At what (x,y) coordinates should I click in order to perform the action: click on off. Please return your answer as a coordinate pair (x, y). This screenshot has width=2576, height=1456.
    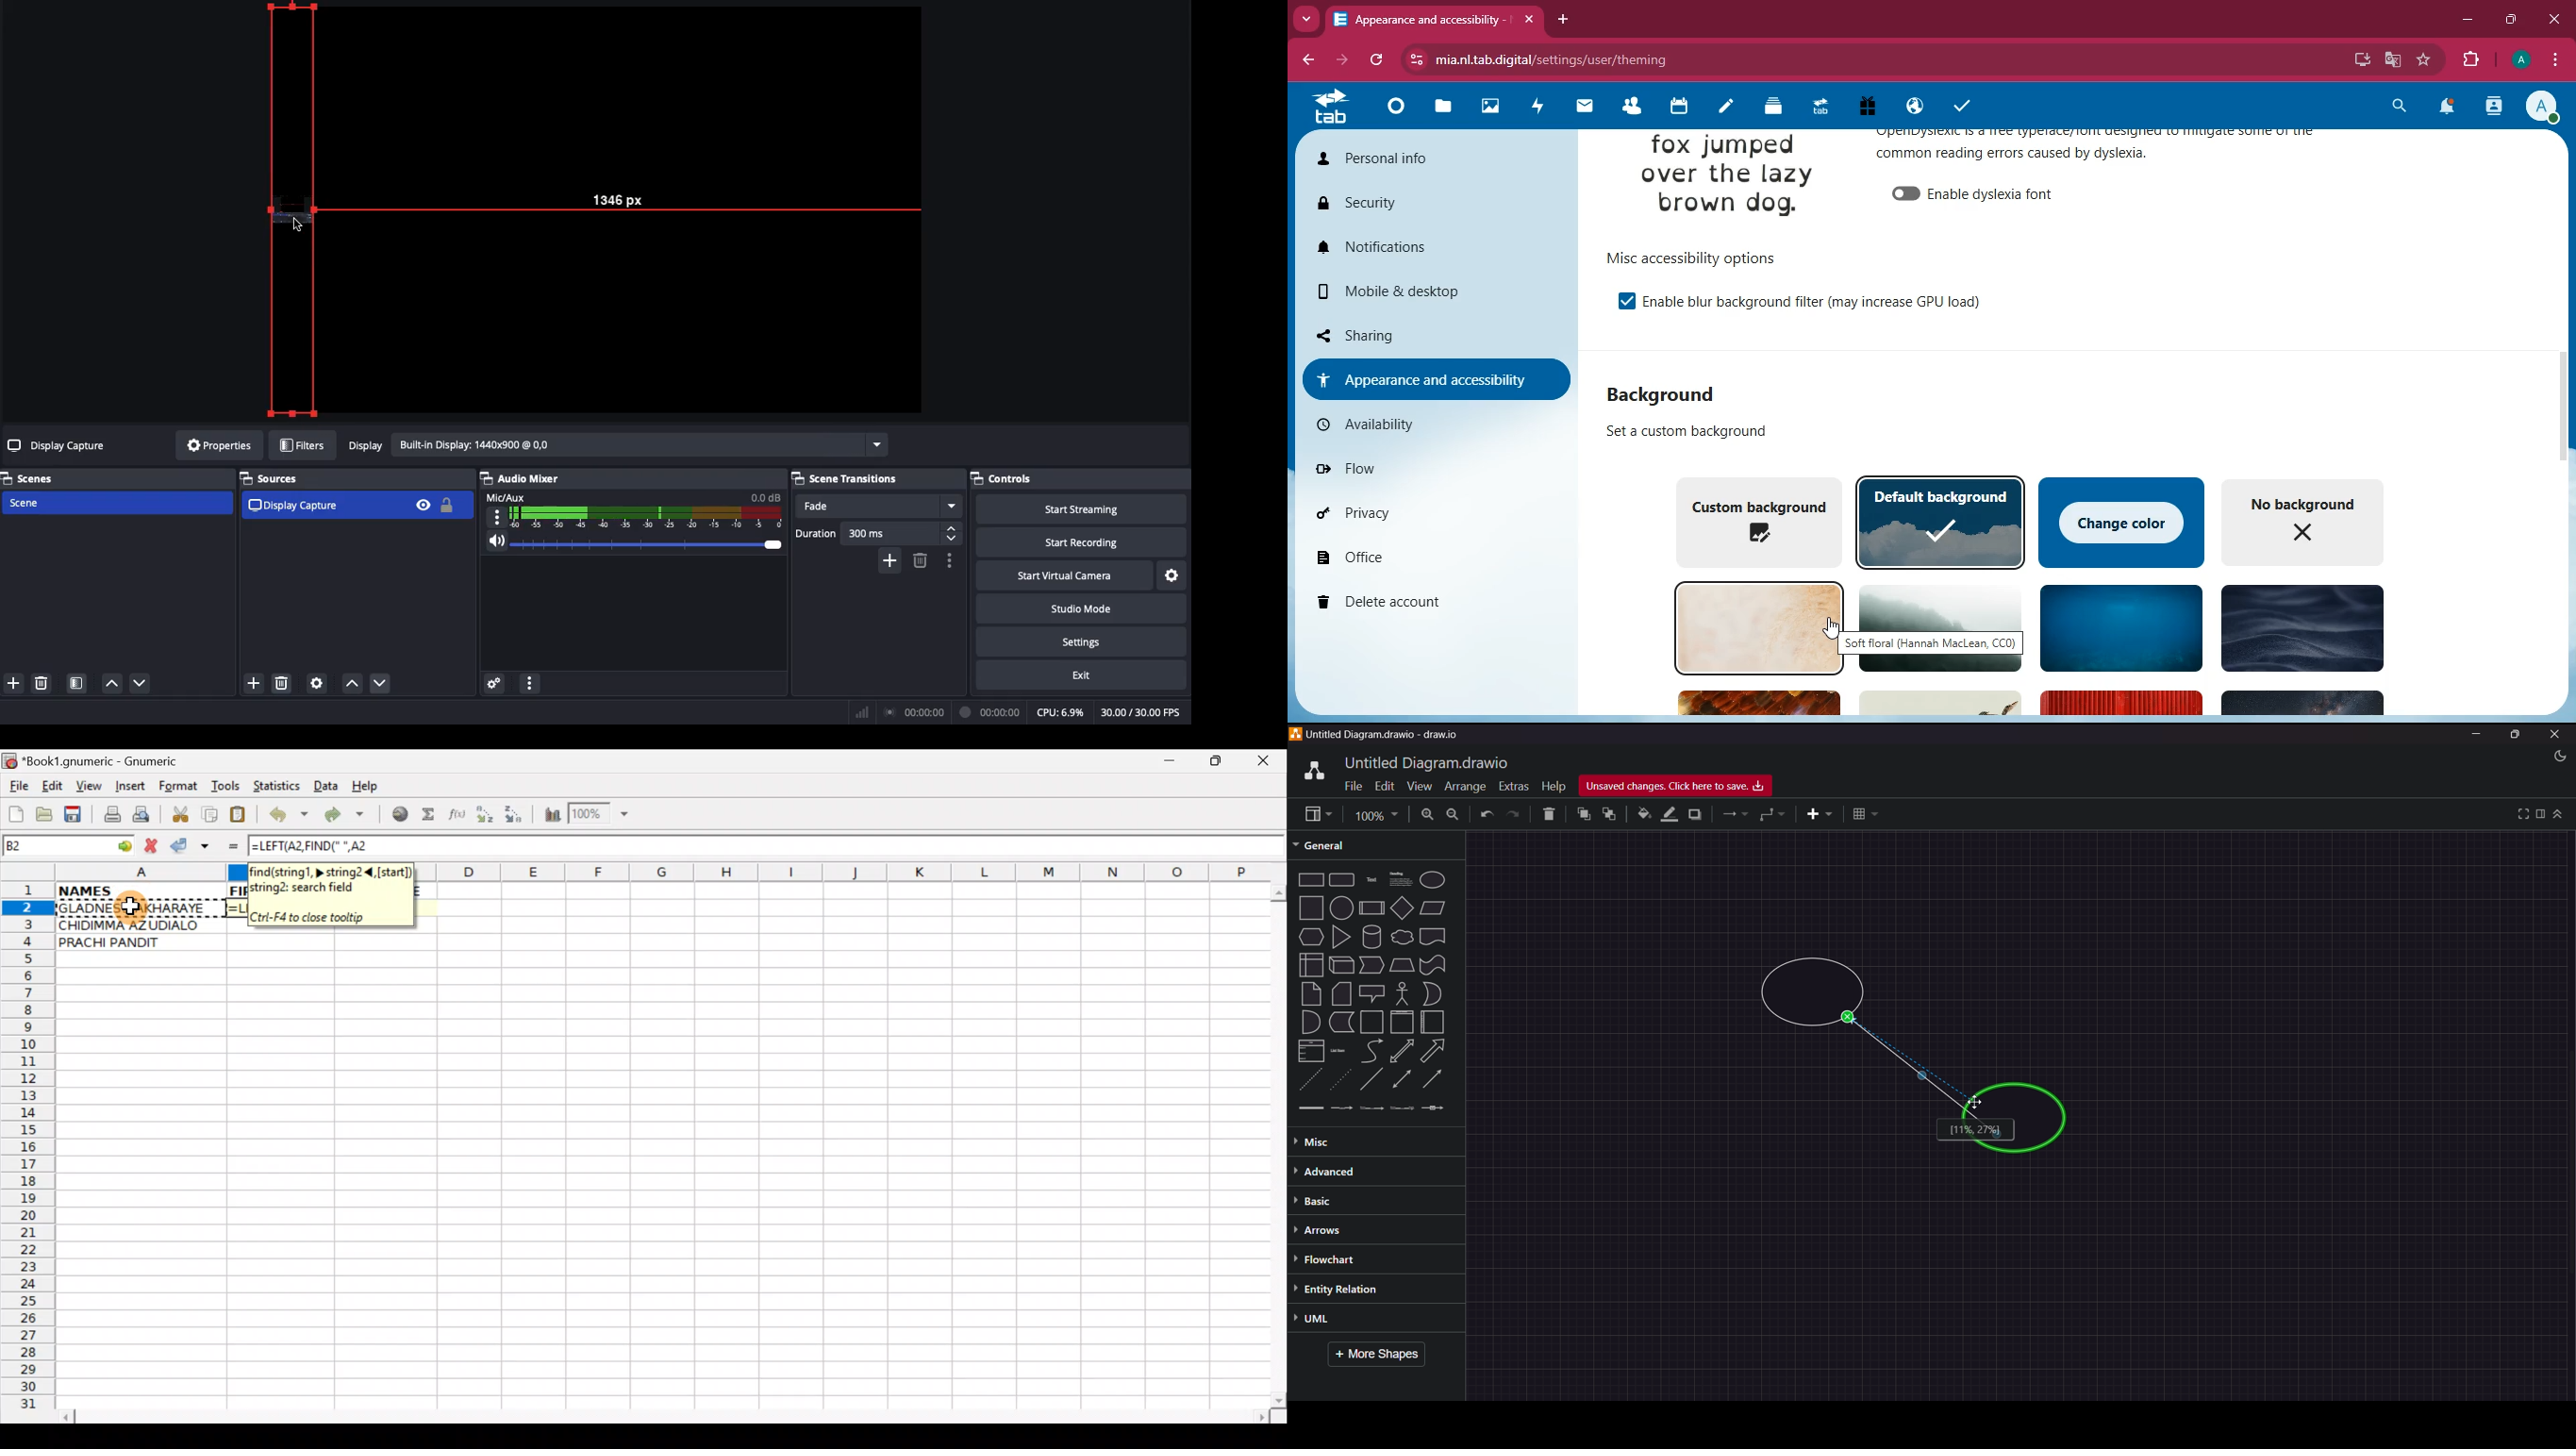
    Looking at the image, I should click on (1906, 193).